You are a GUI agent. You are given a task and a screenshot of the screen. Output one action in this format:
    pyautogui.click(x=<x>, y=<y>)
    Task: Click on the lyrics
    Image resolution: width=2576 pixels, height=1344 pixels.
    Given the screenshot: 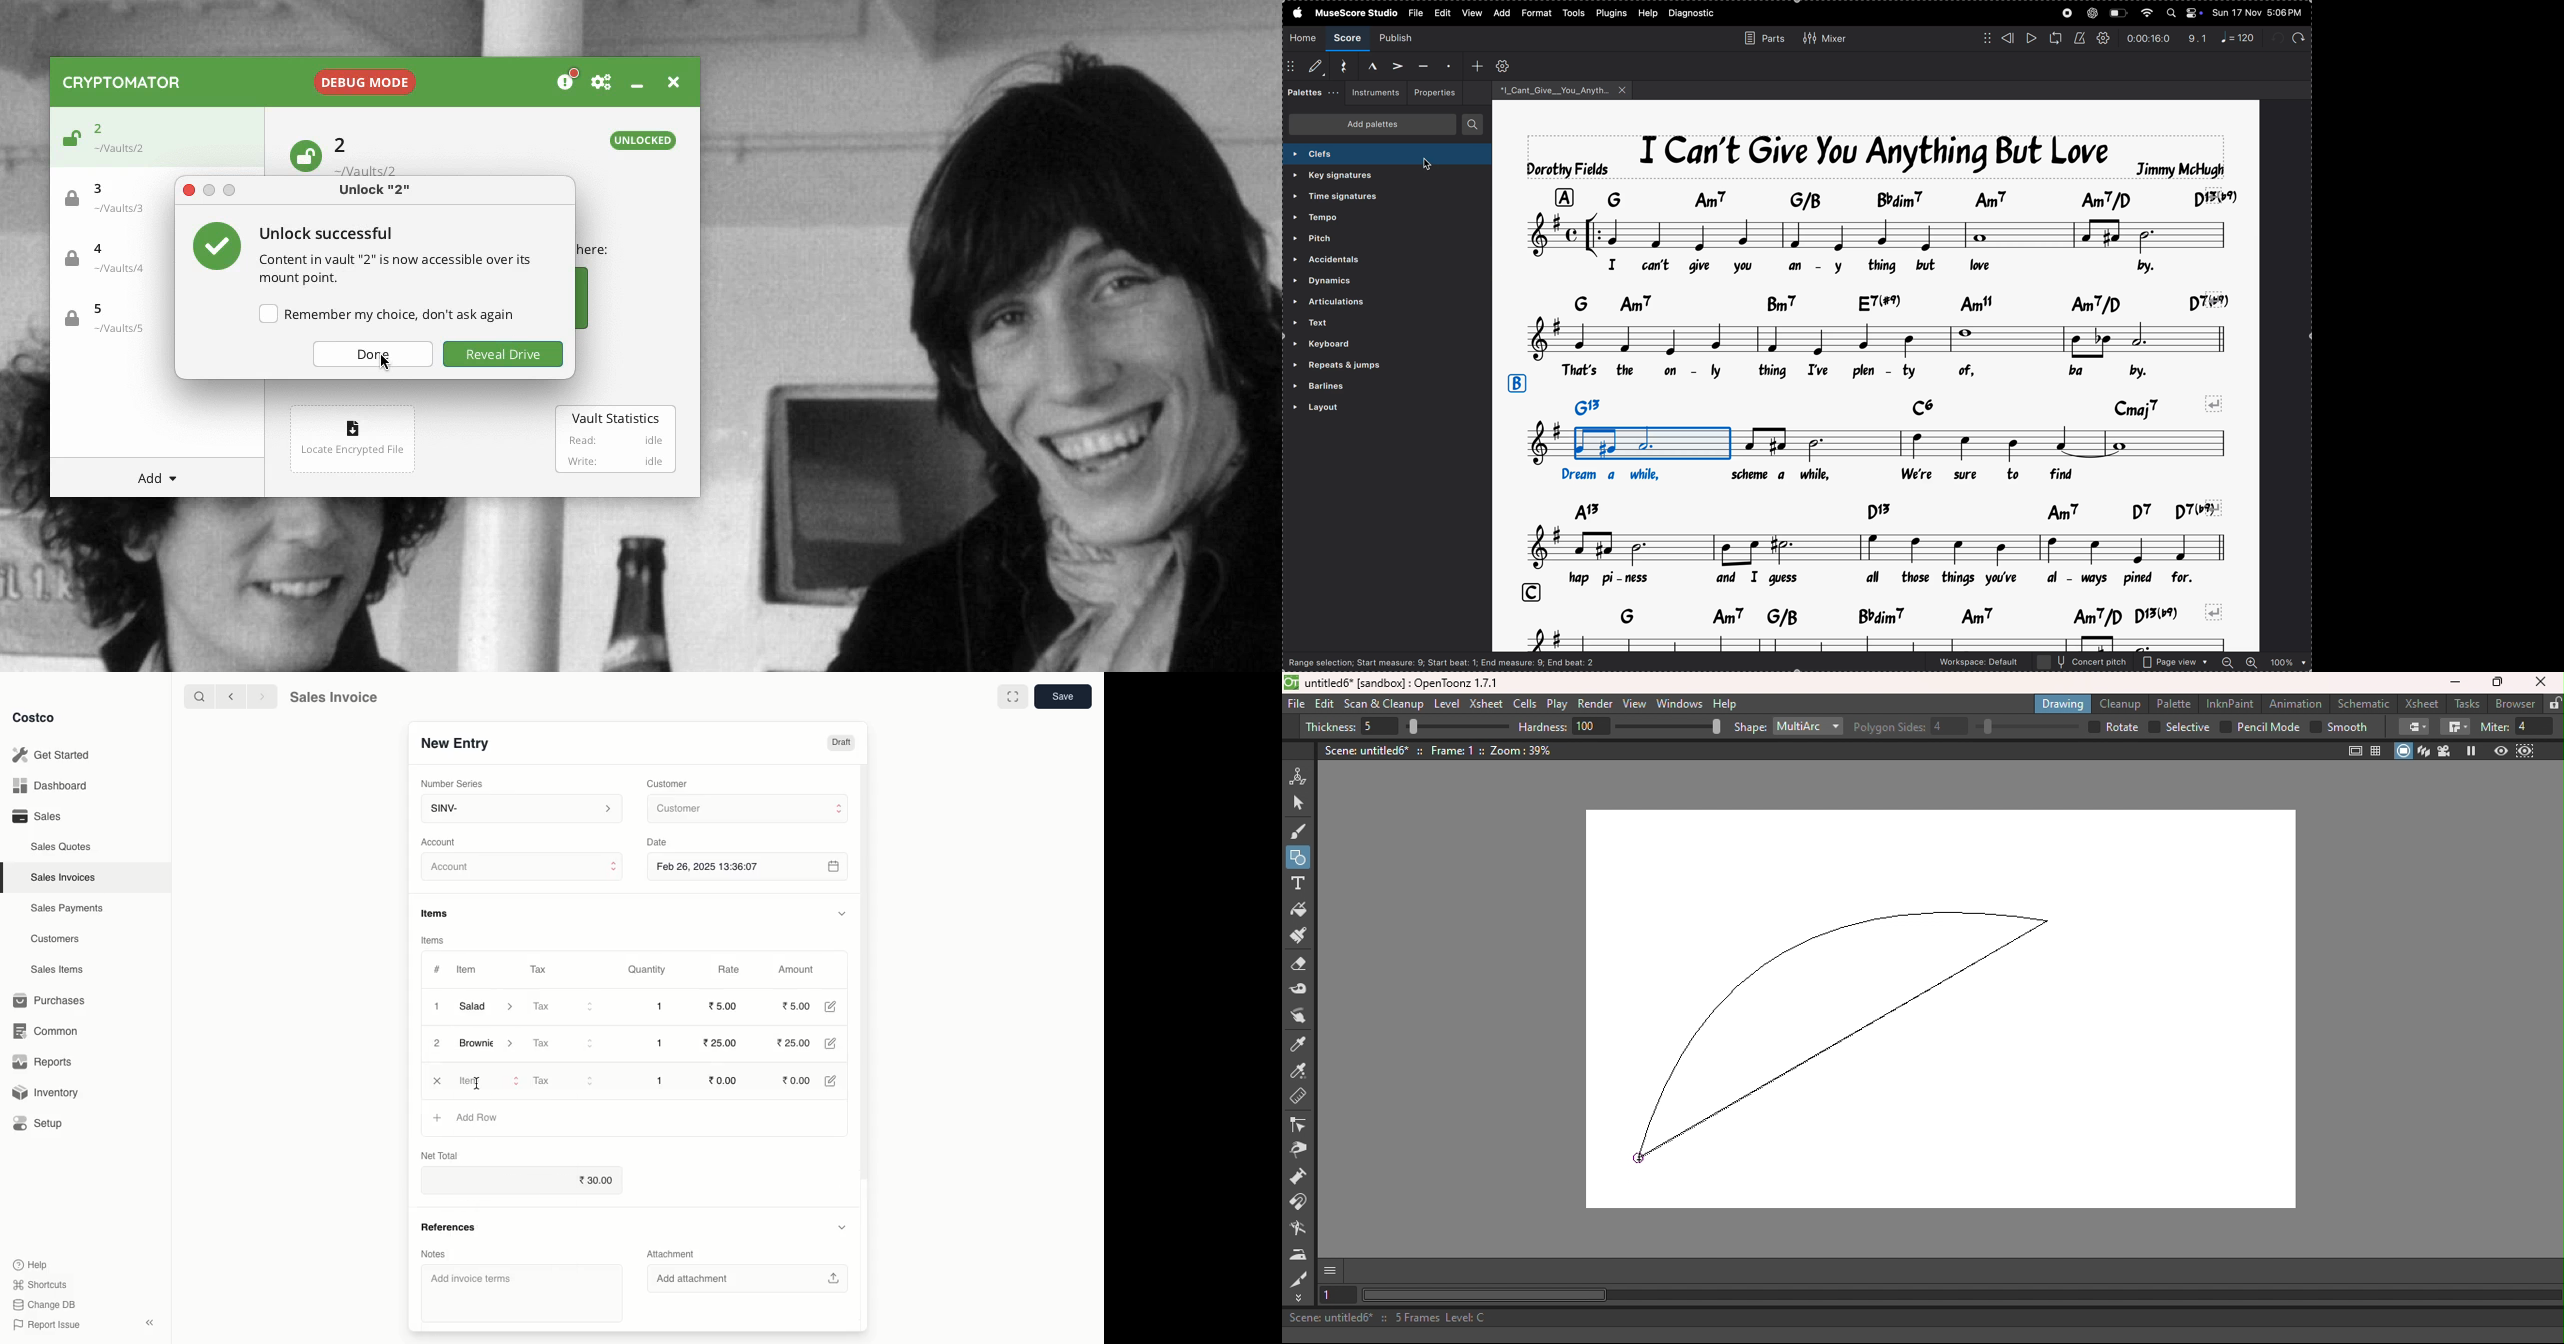 What is the action you would take?
    pyautogui.click(x=1807, y=266)
    